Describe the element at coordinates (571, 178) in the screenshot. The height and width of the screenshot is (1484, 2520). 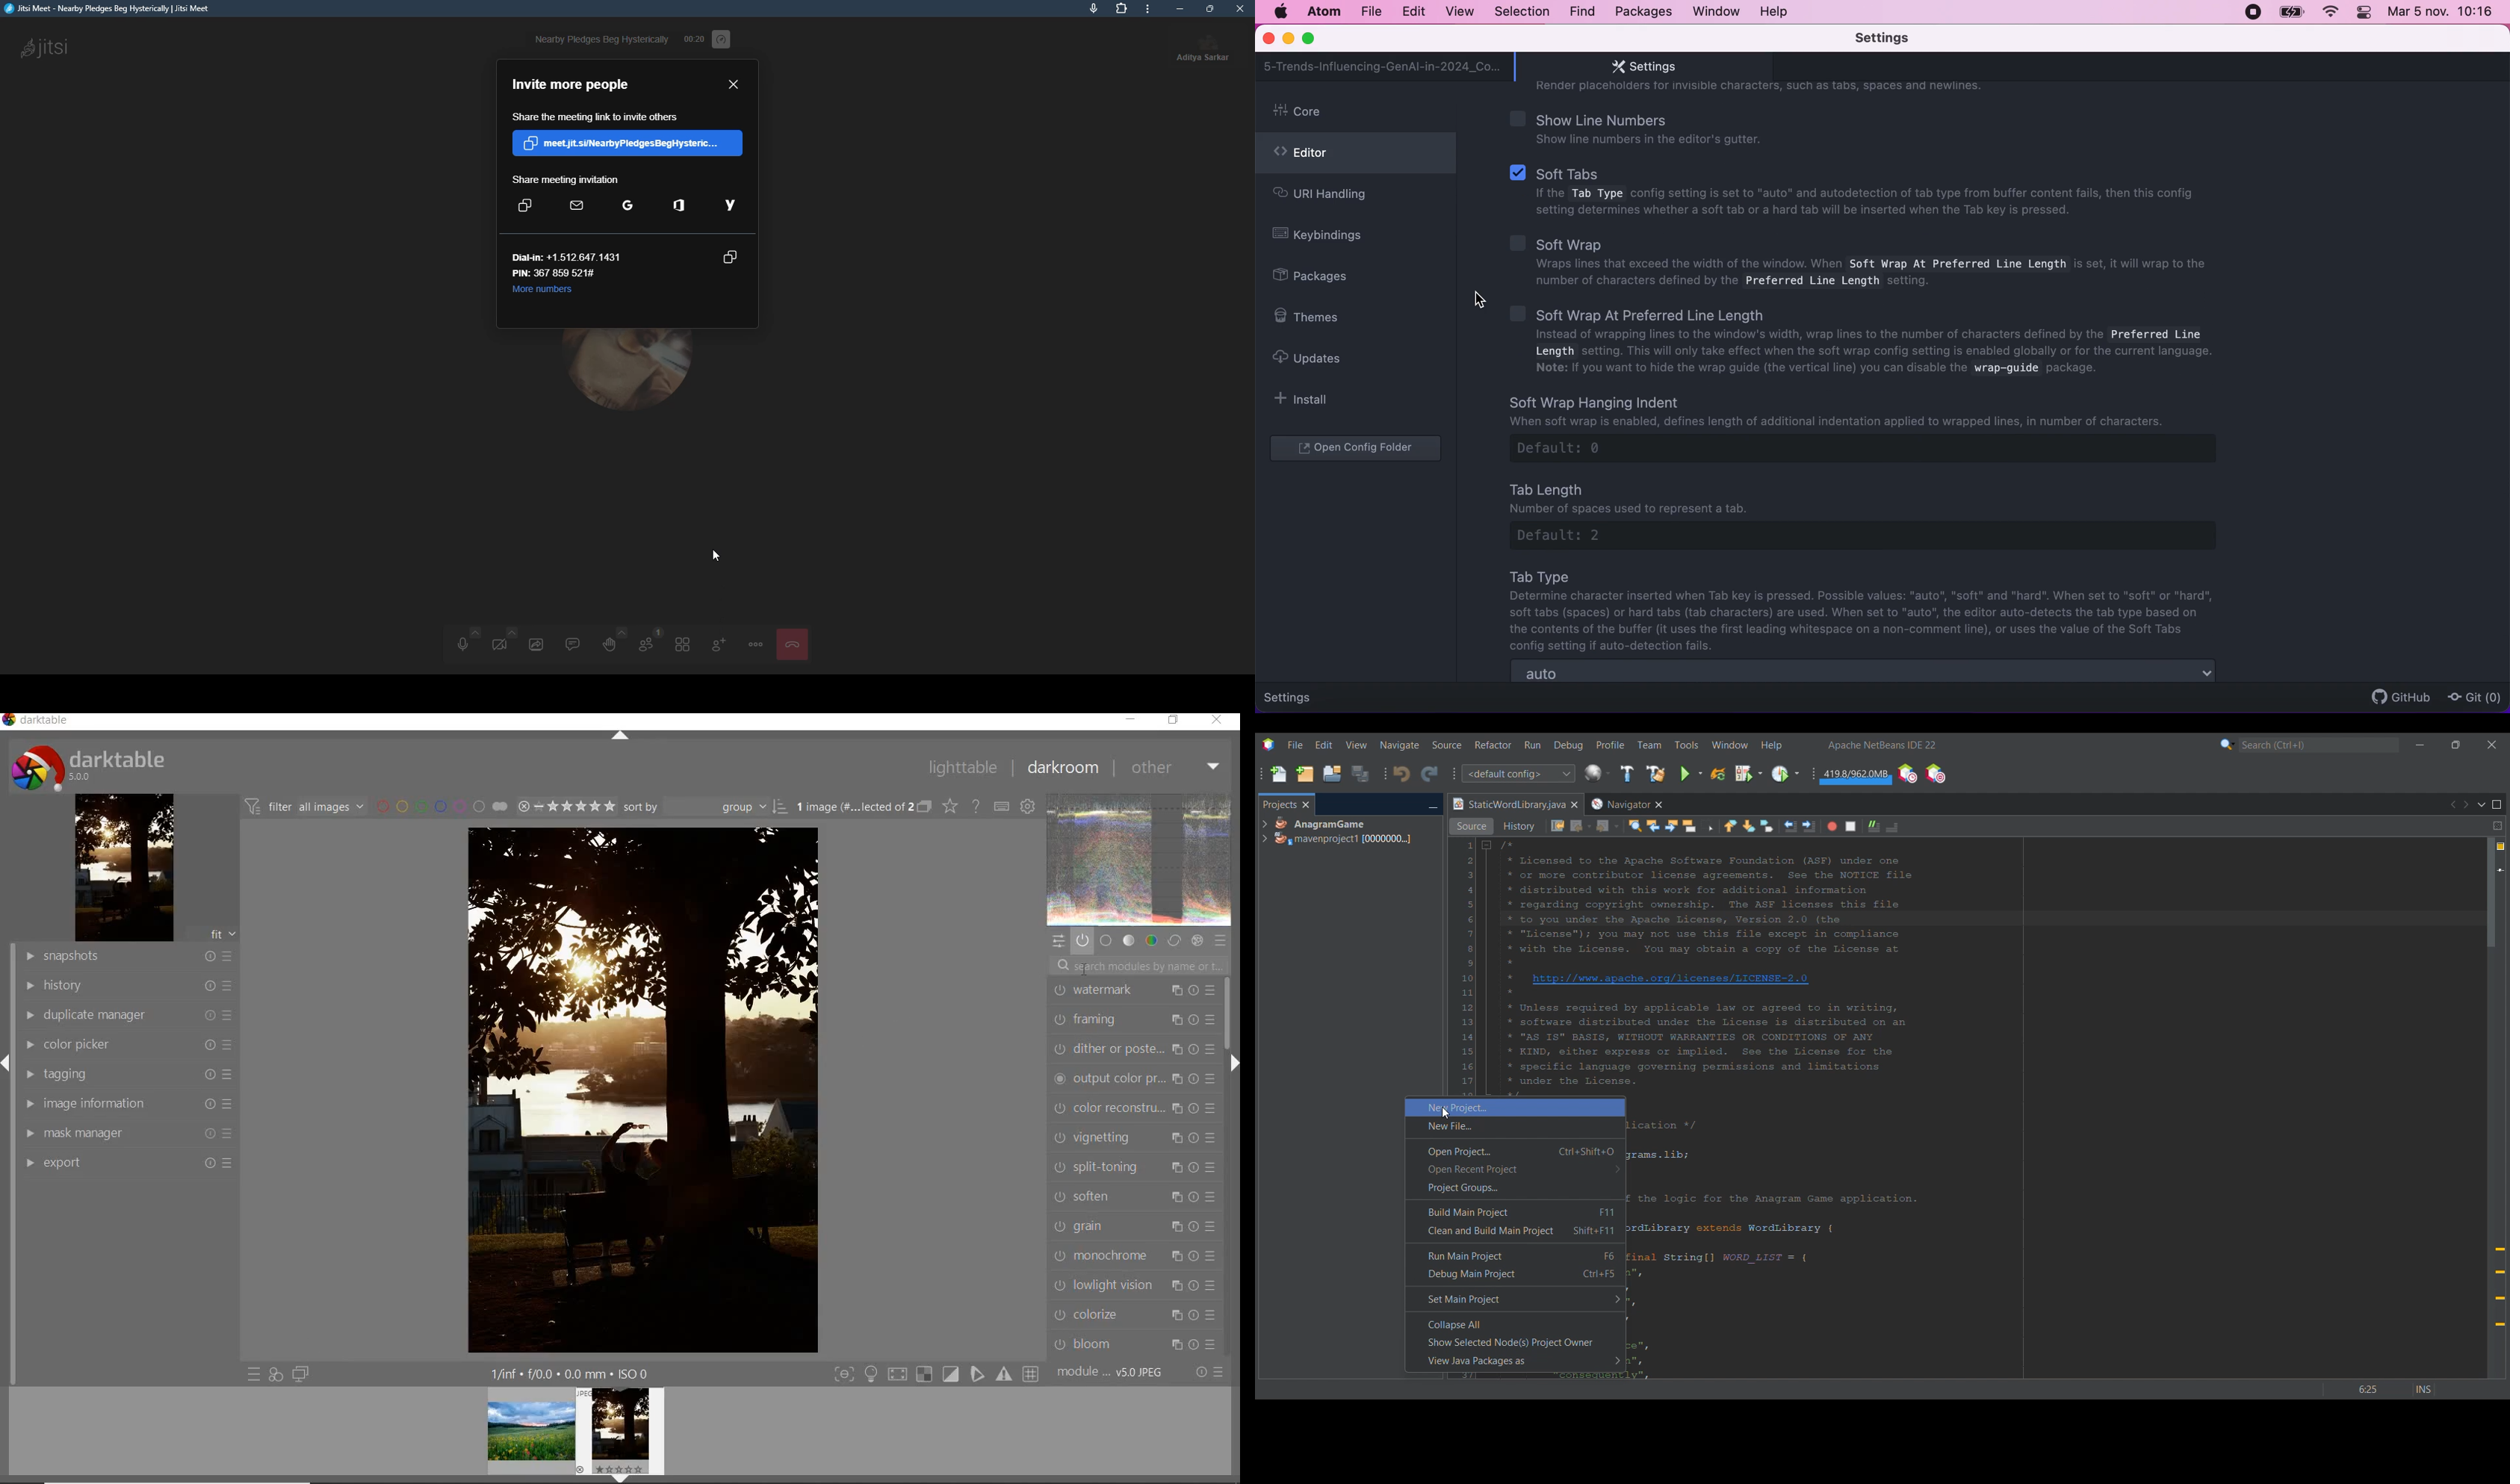
I see `share meeting invite` at that location.